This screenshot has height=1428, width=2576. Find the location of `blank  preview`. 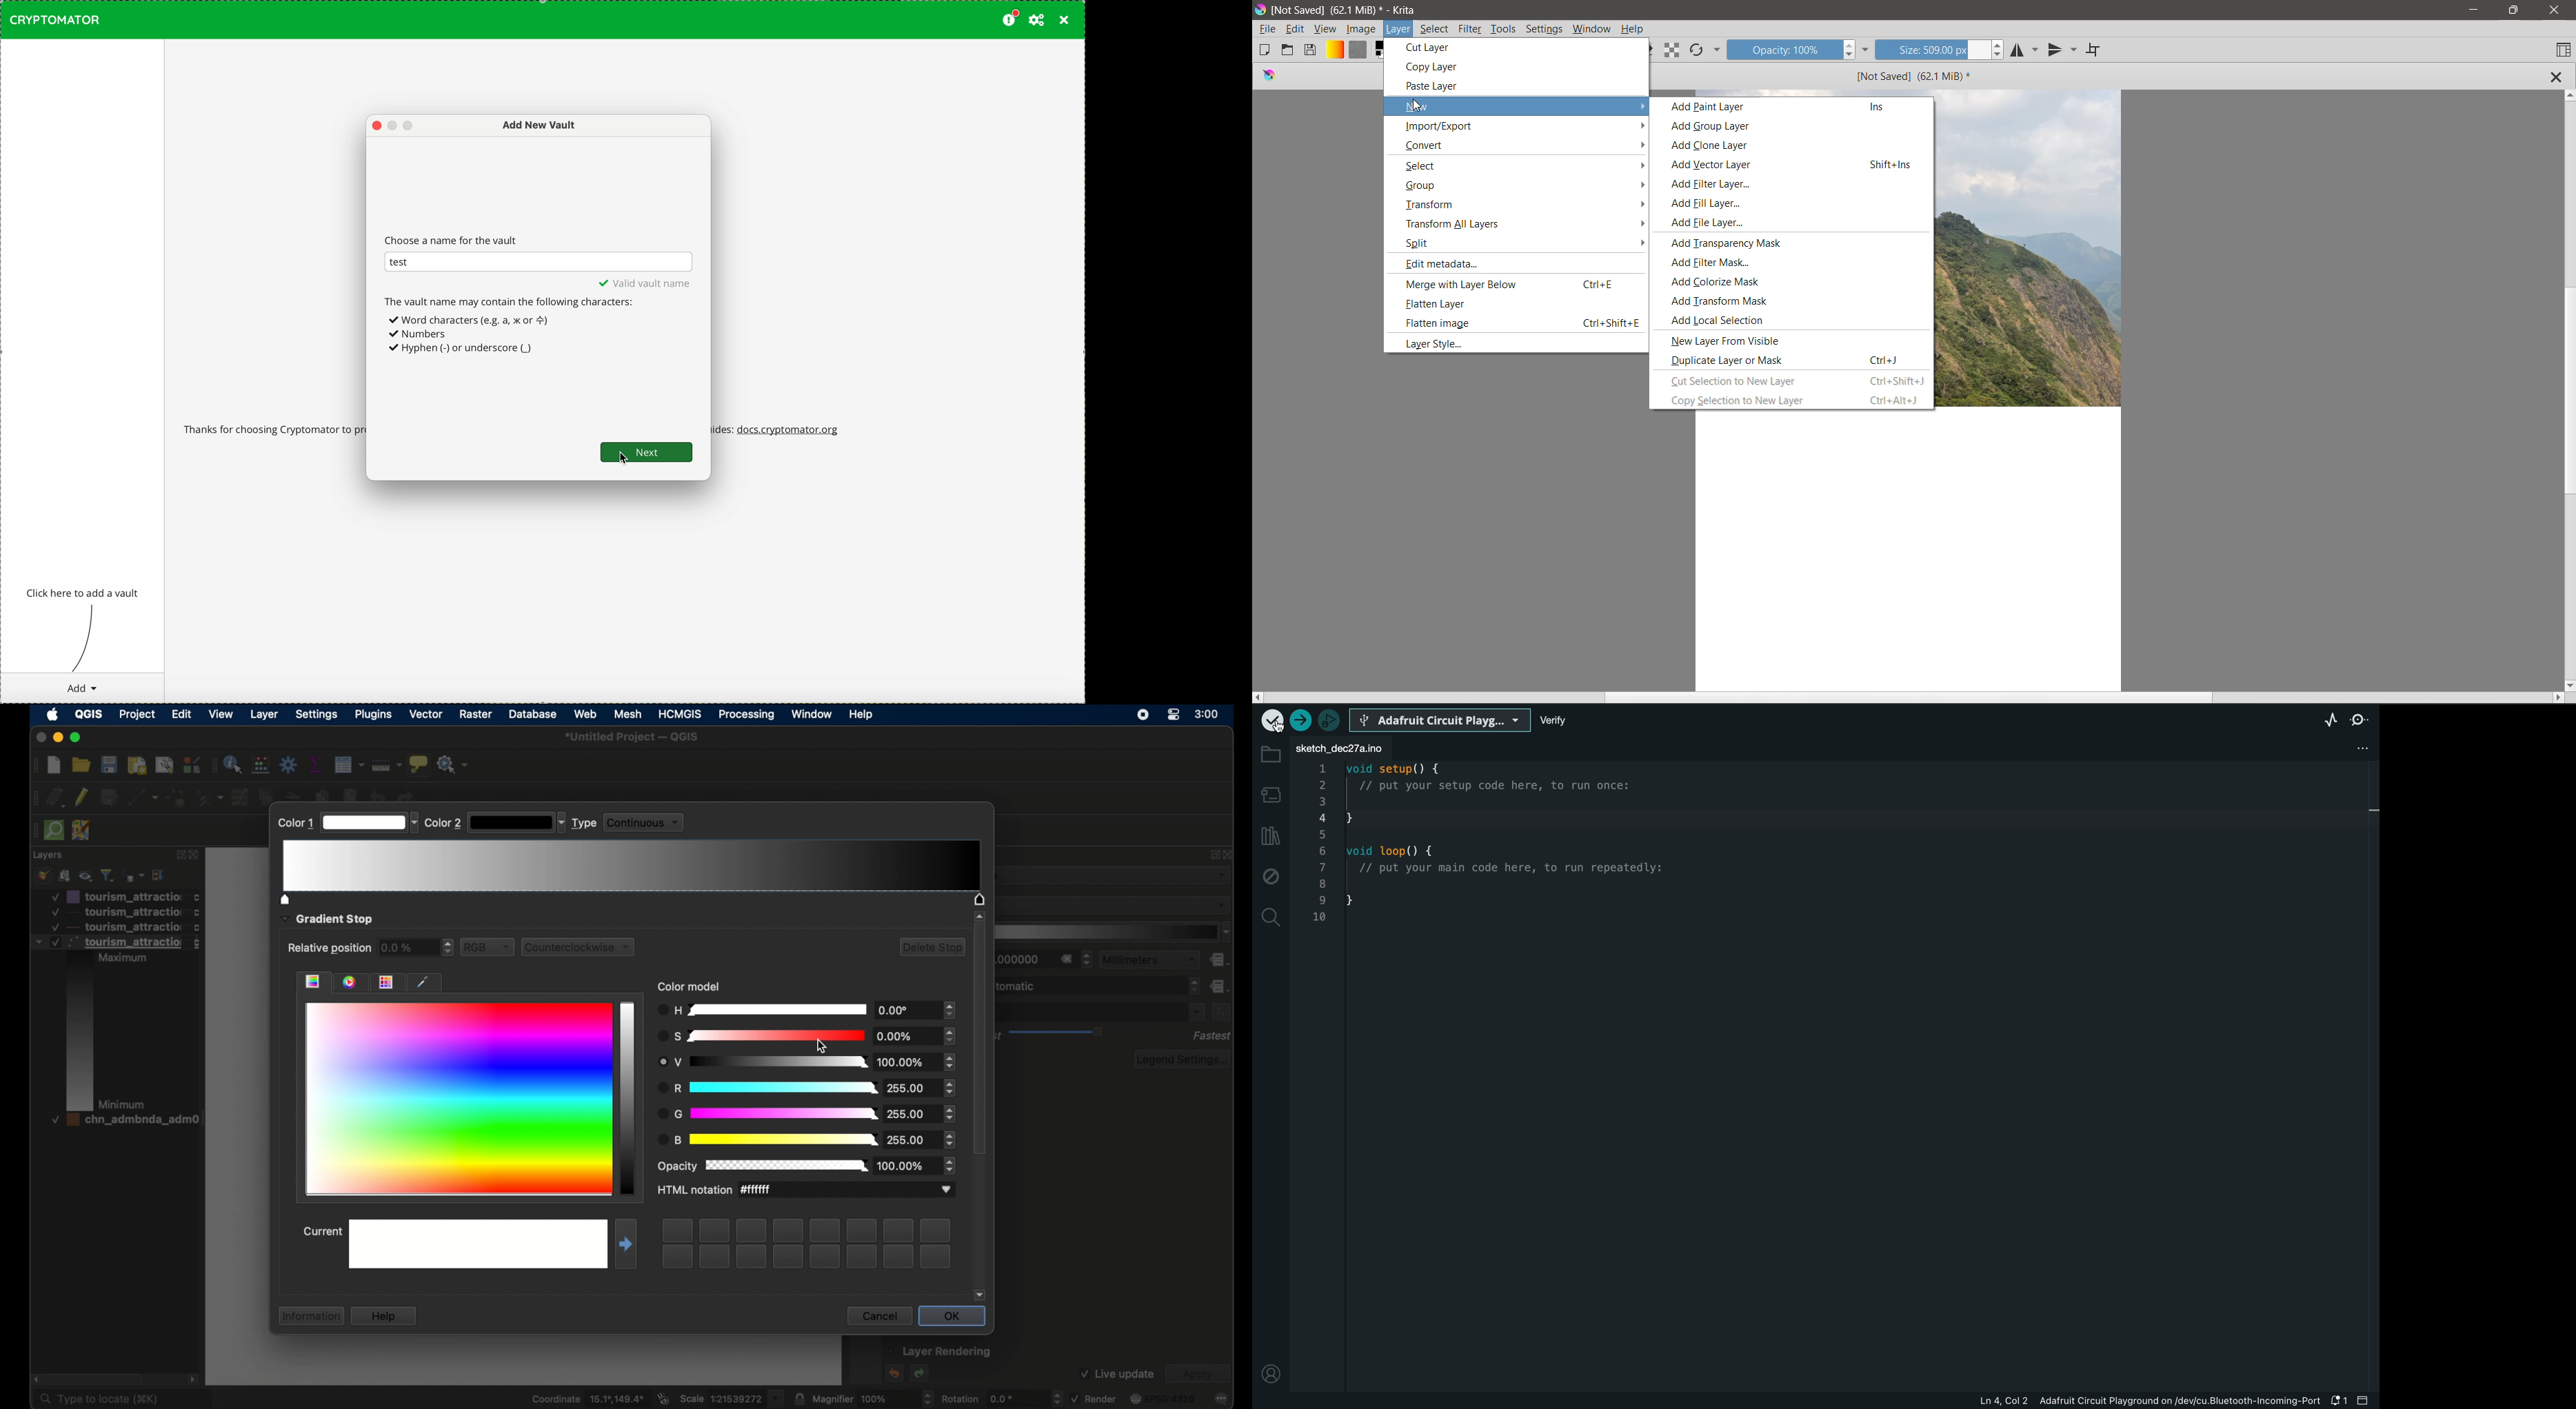

blank  preview is located at coordinates (477, 1243).